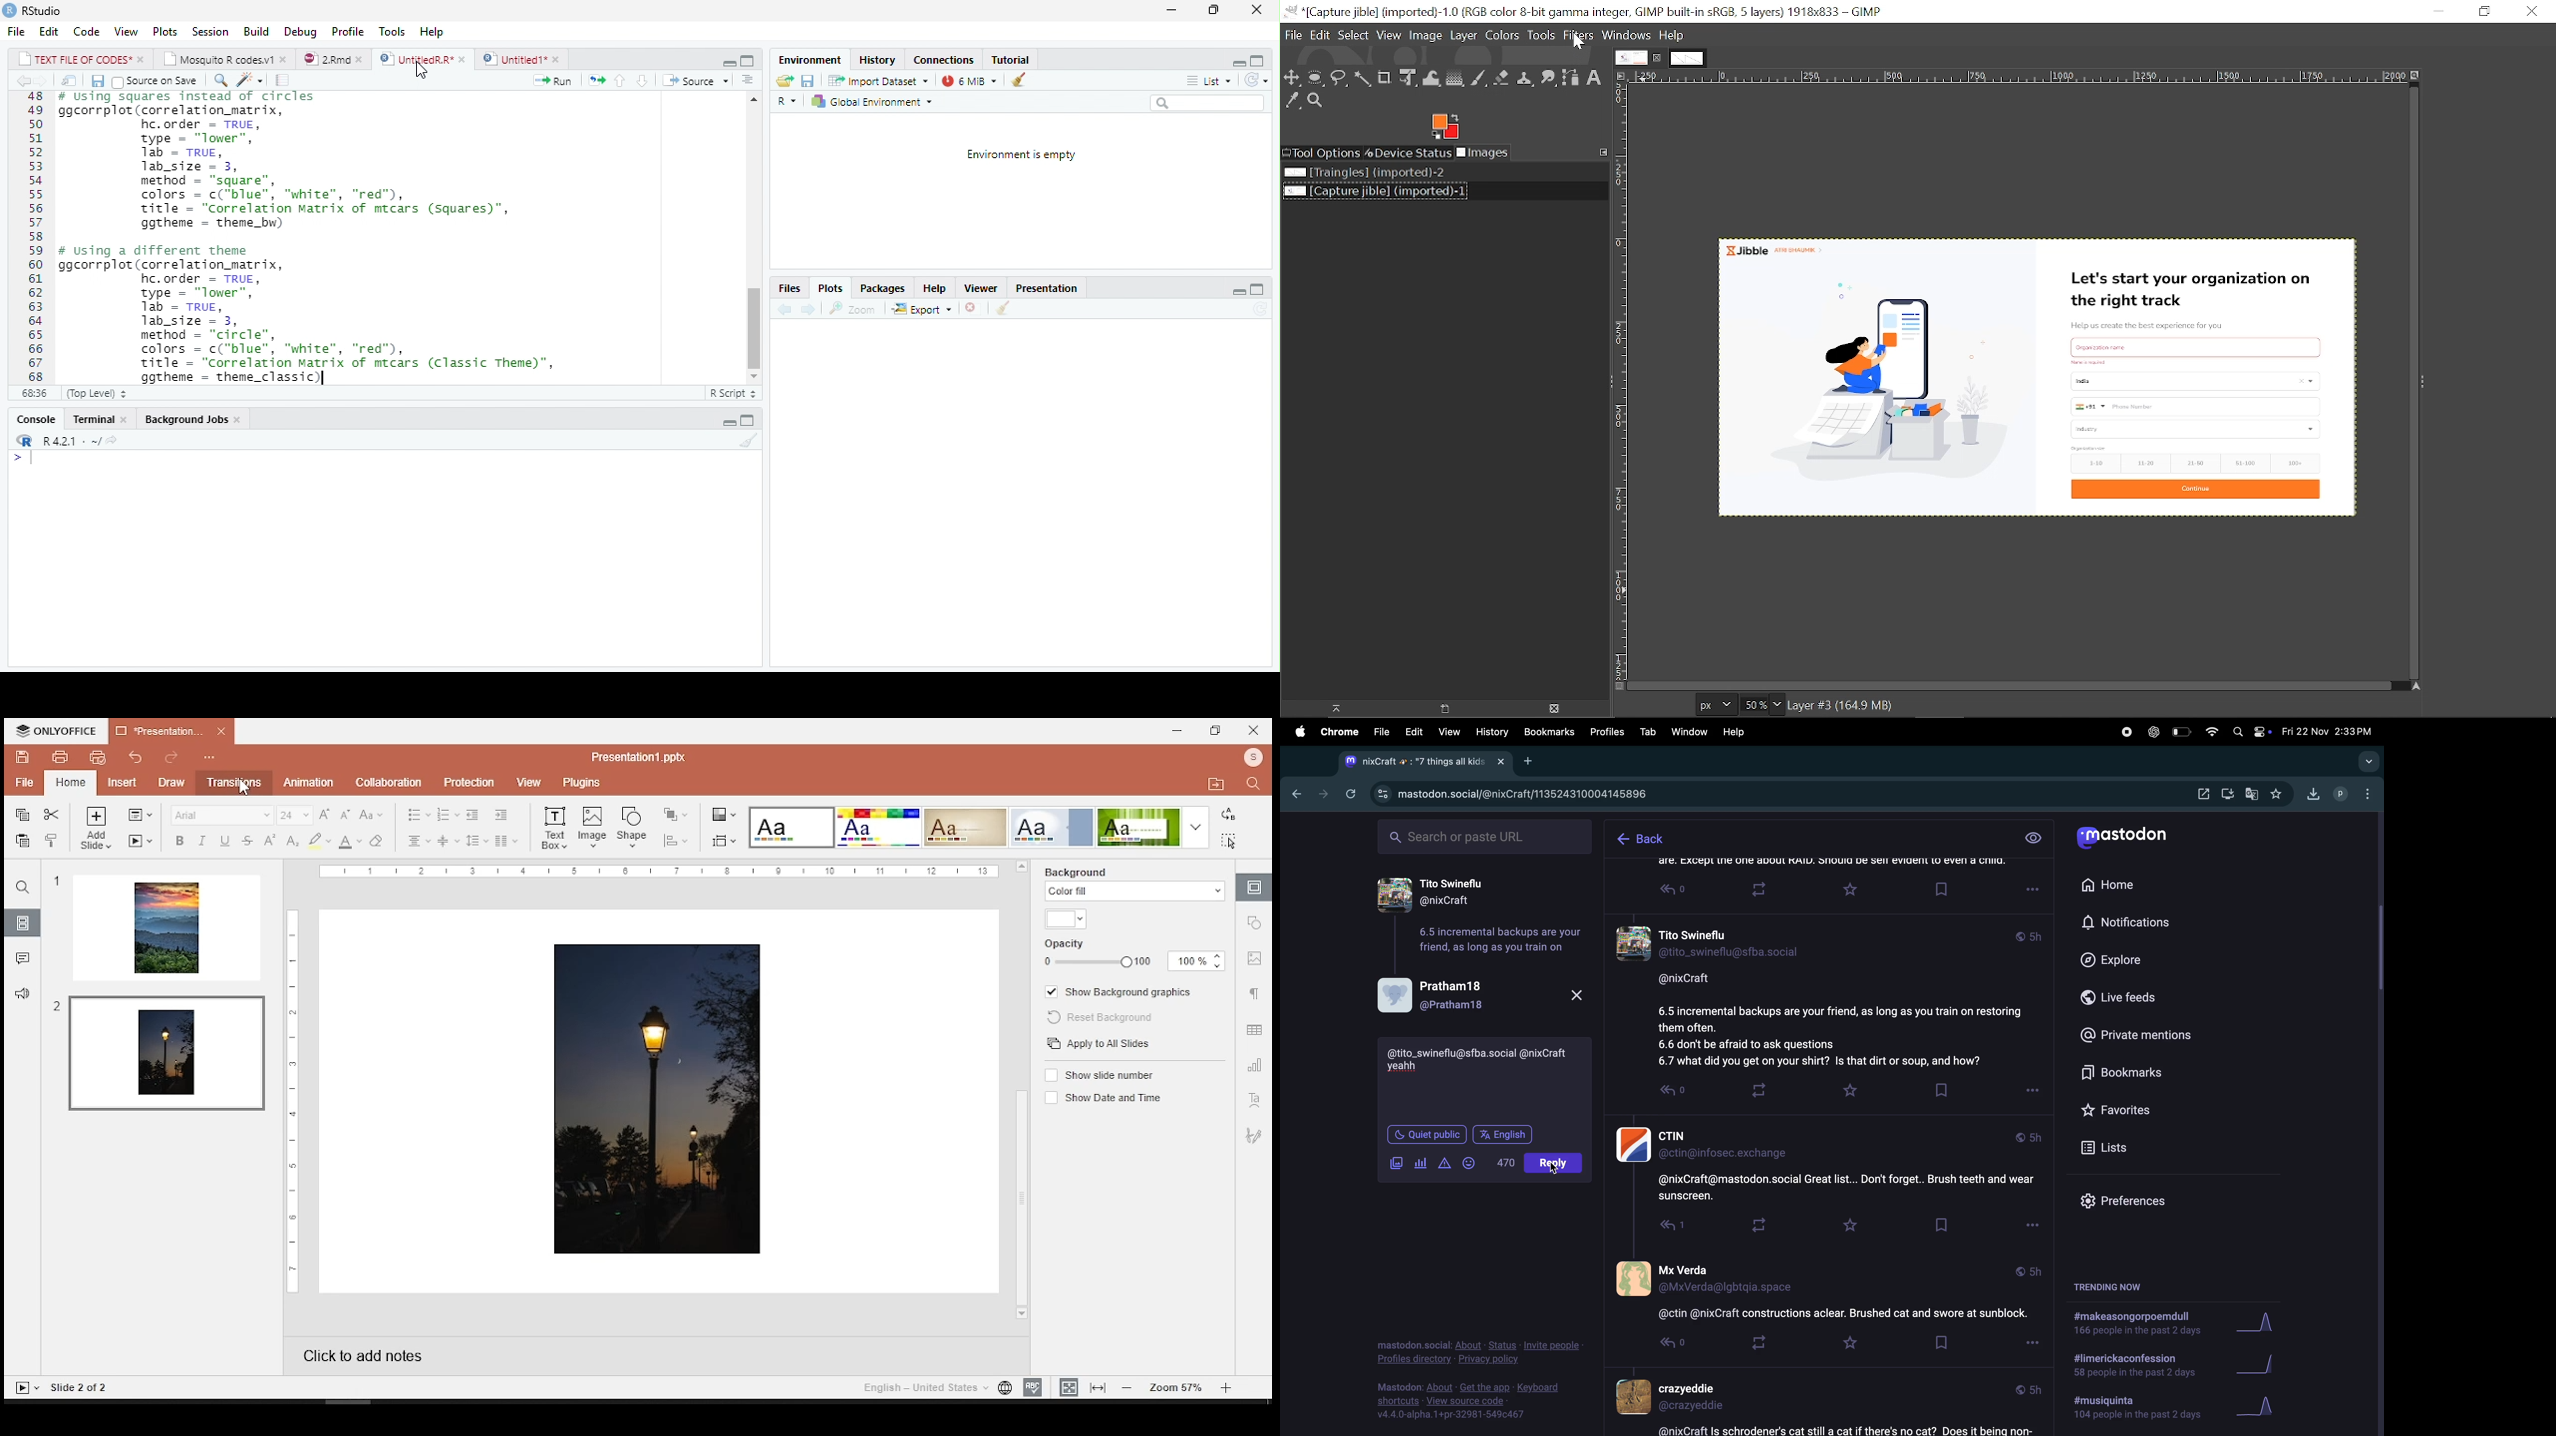 This screenshot has width=2576, height=1456. I want to click on Move tool, so click(1293, 78).